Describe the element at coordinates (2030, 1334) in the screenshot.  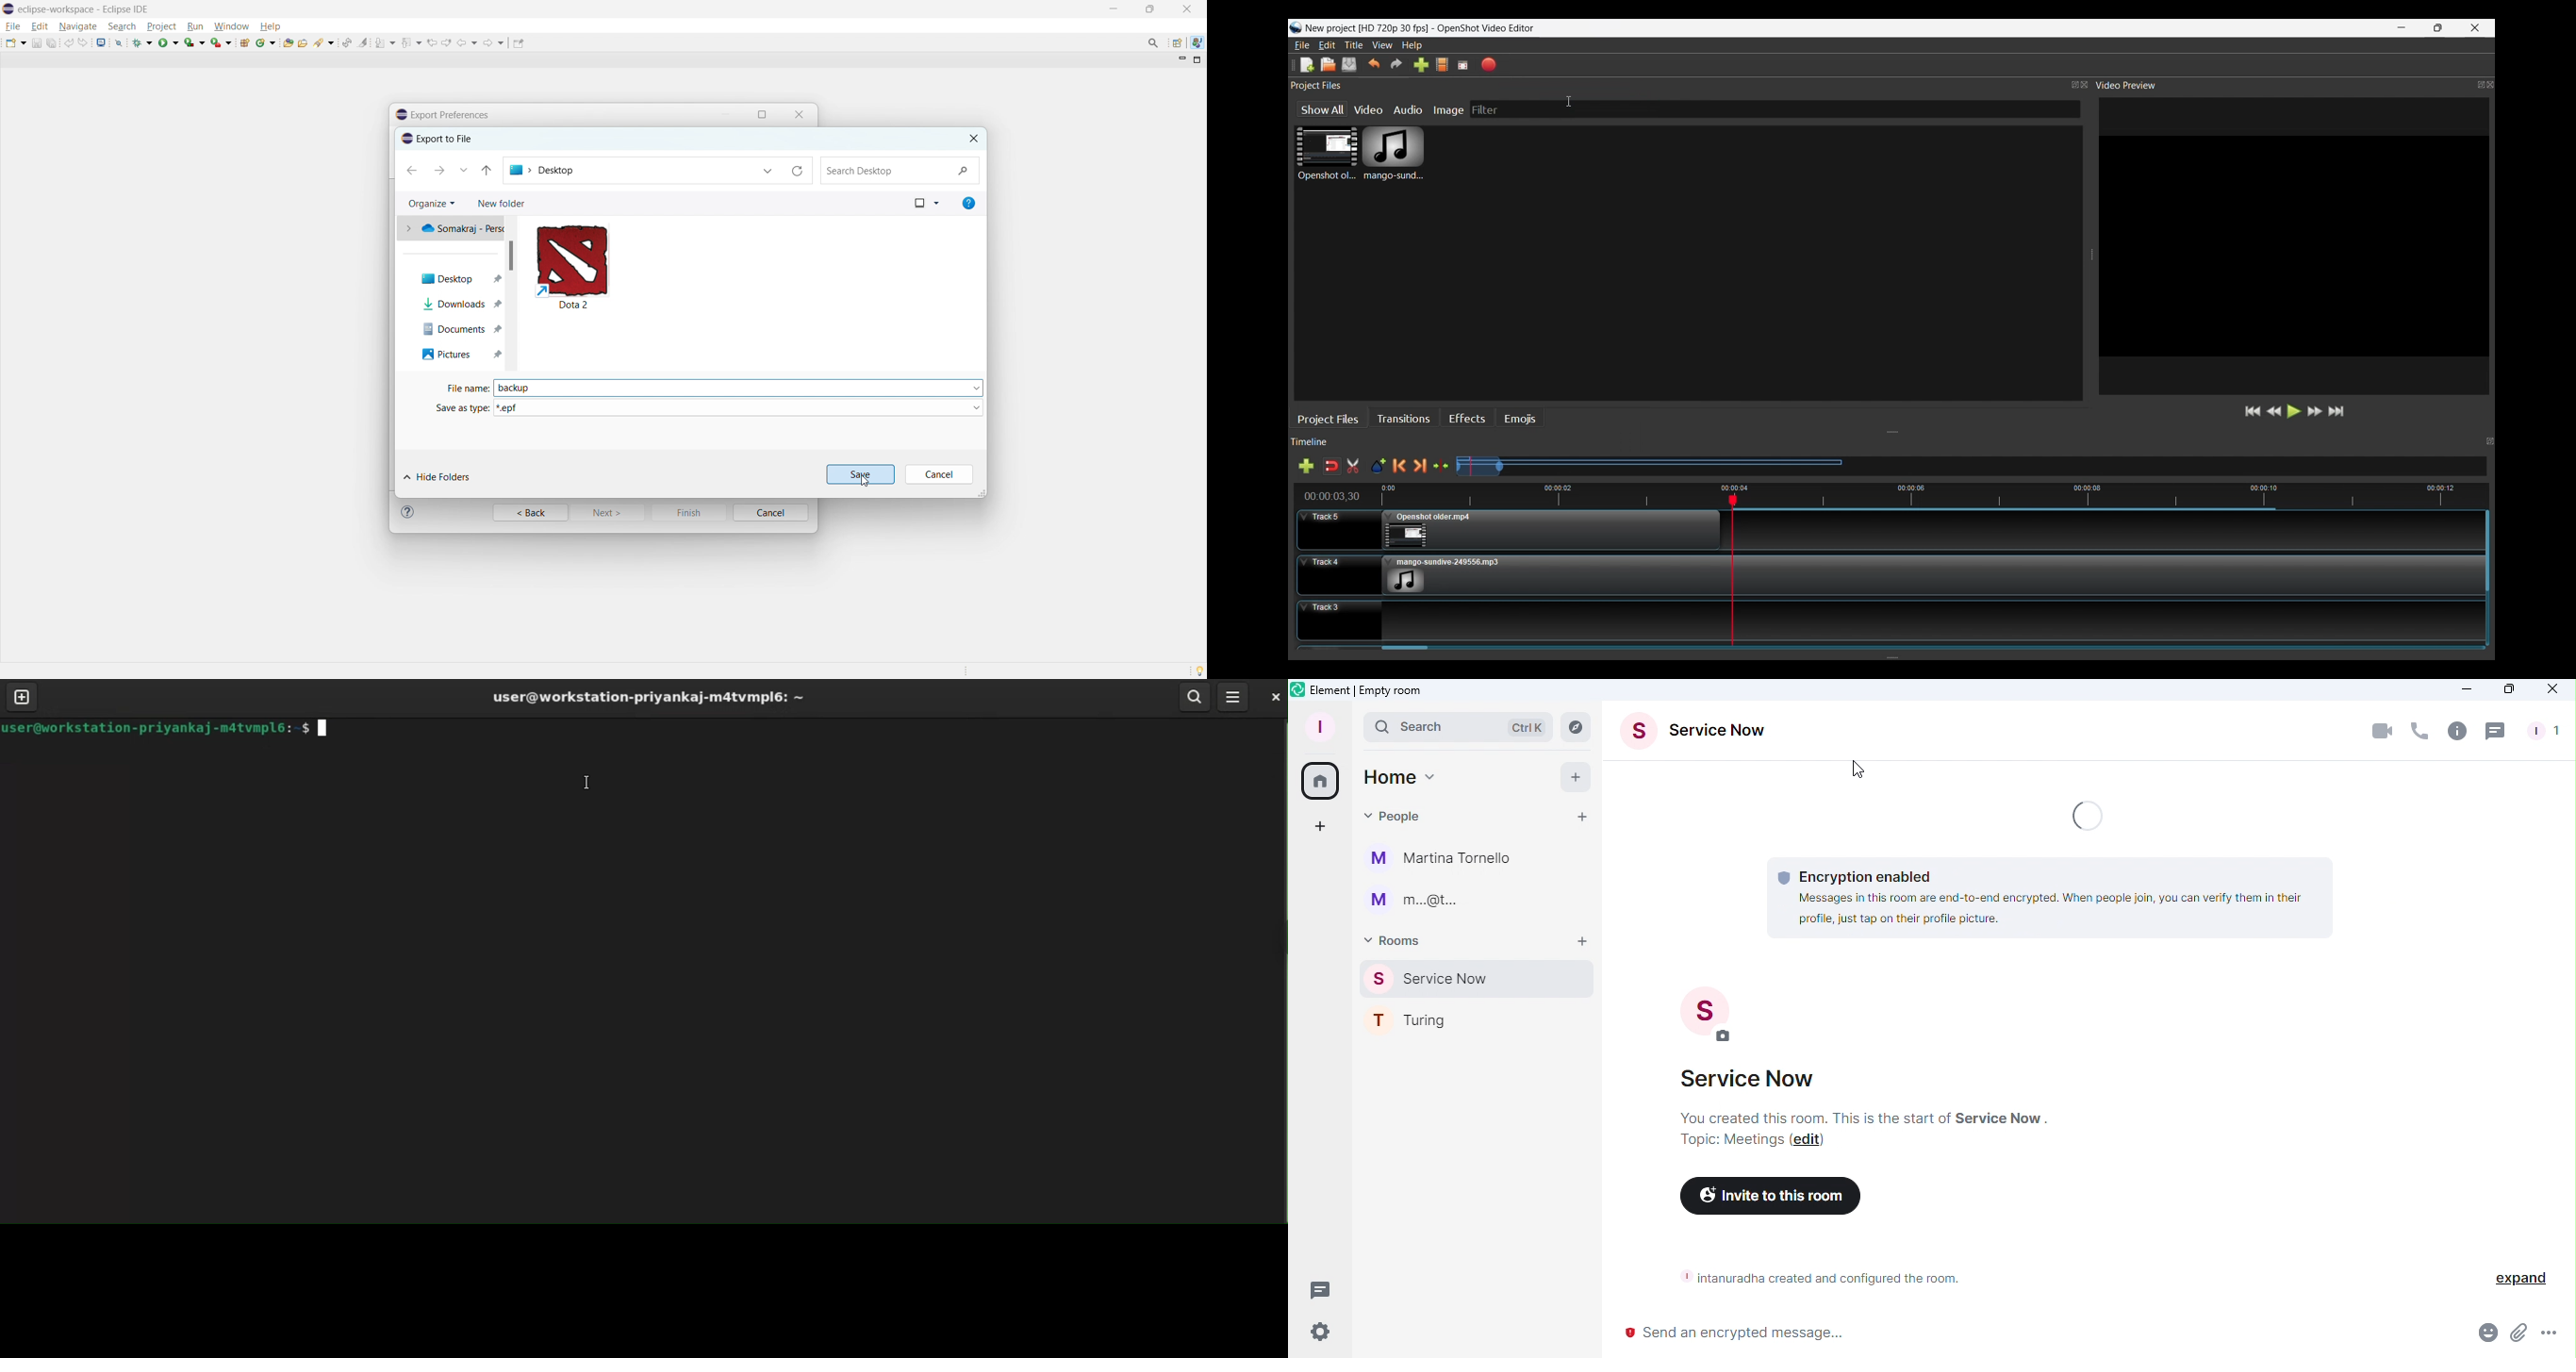
I see `Write message` at that location.